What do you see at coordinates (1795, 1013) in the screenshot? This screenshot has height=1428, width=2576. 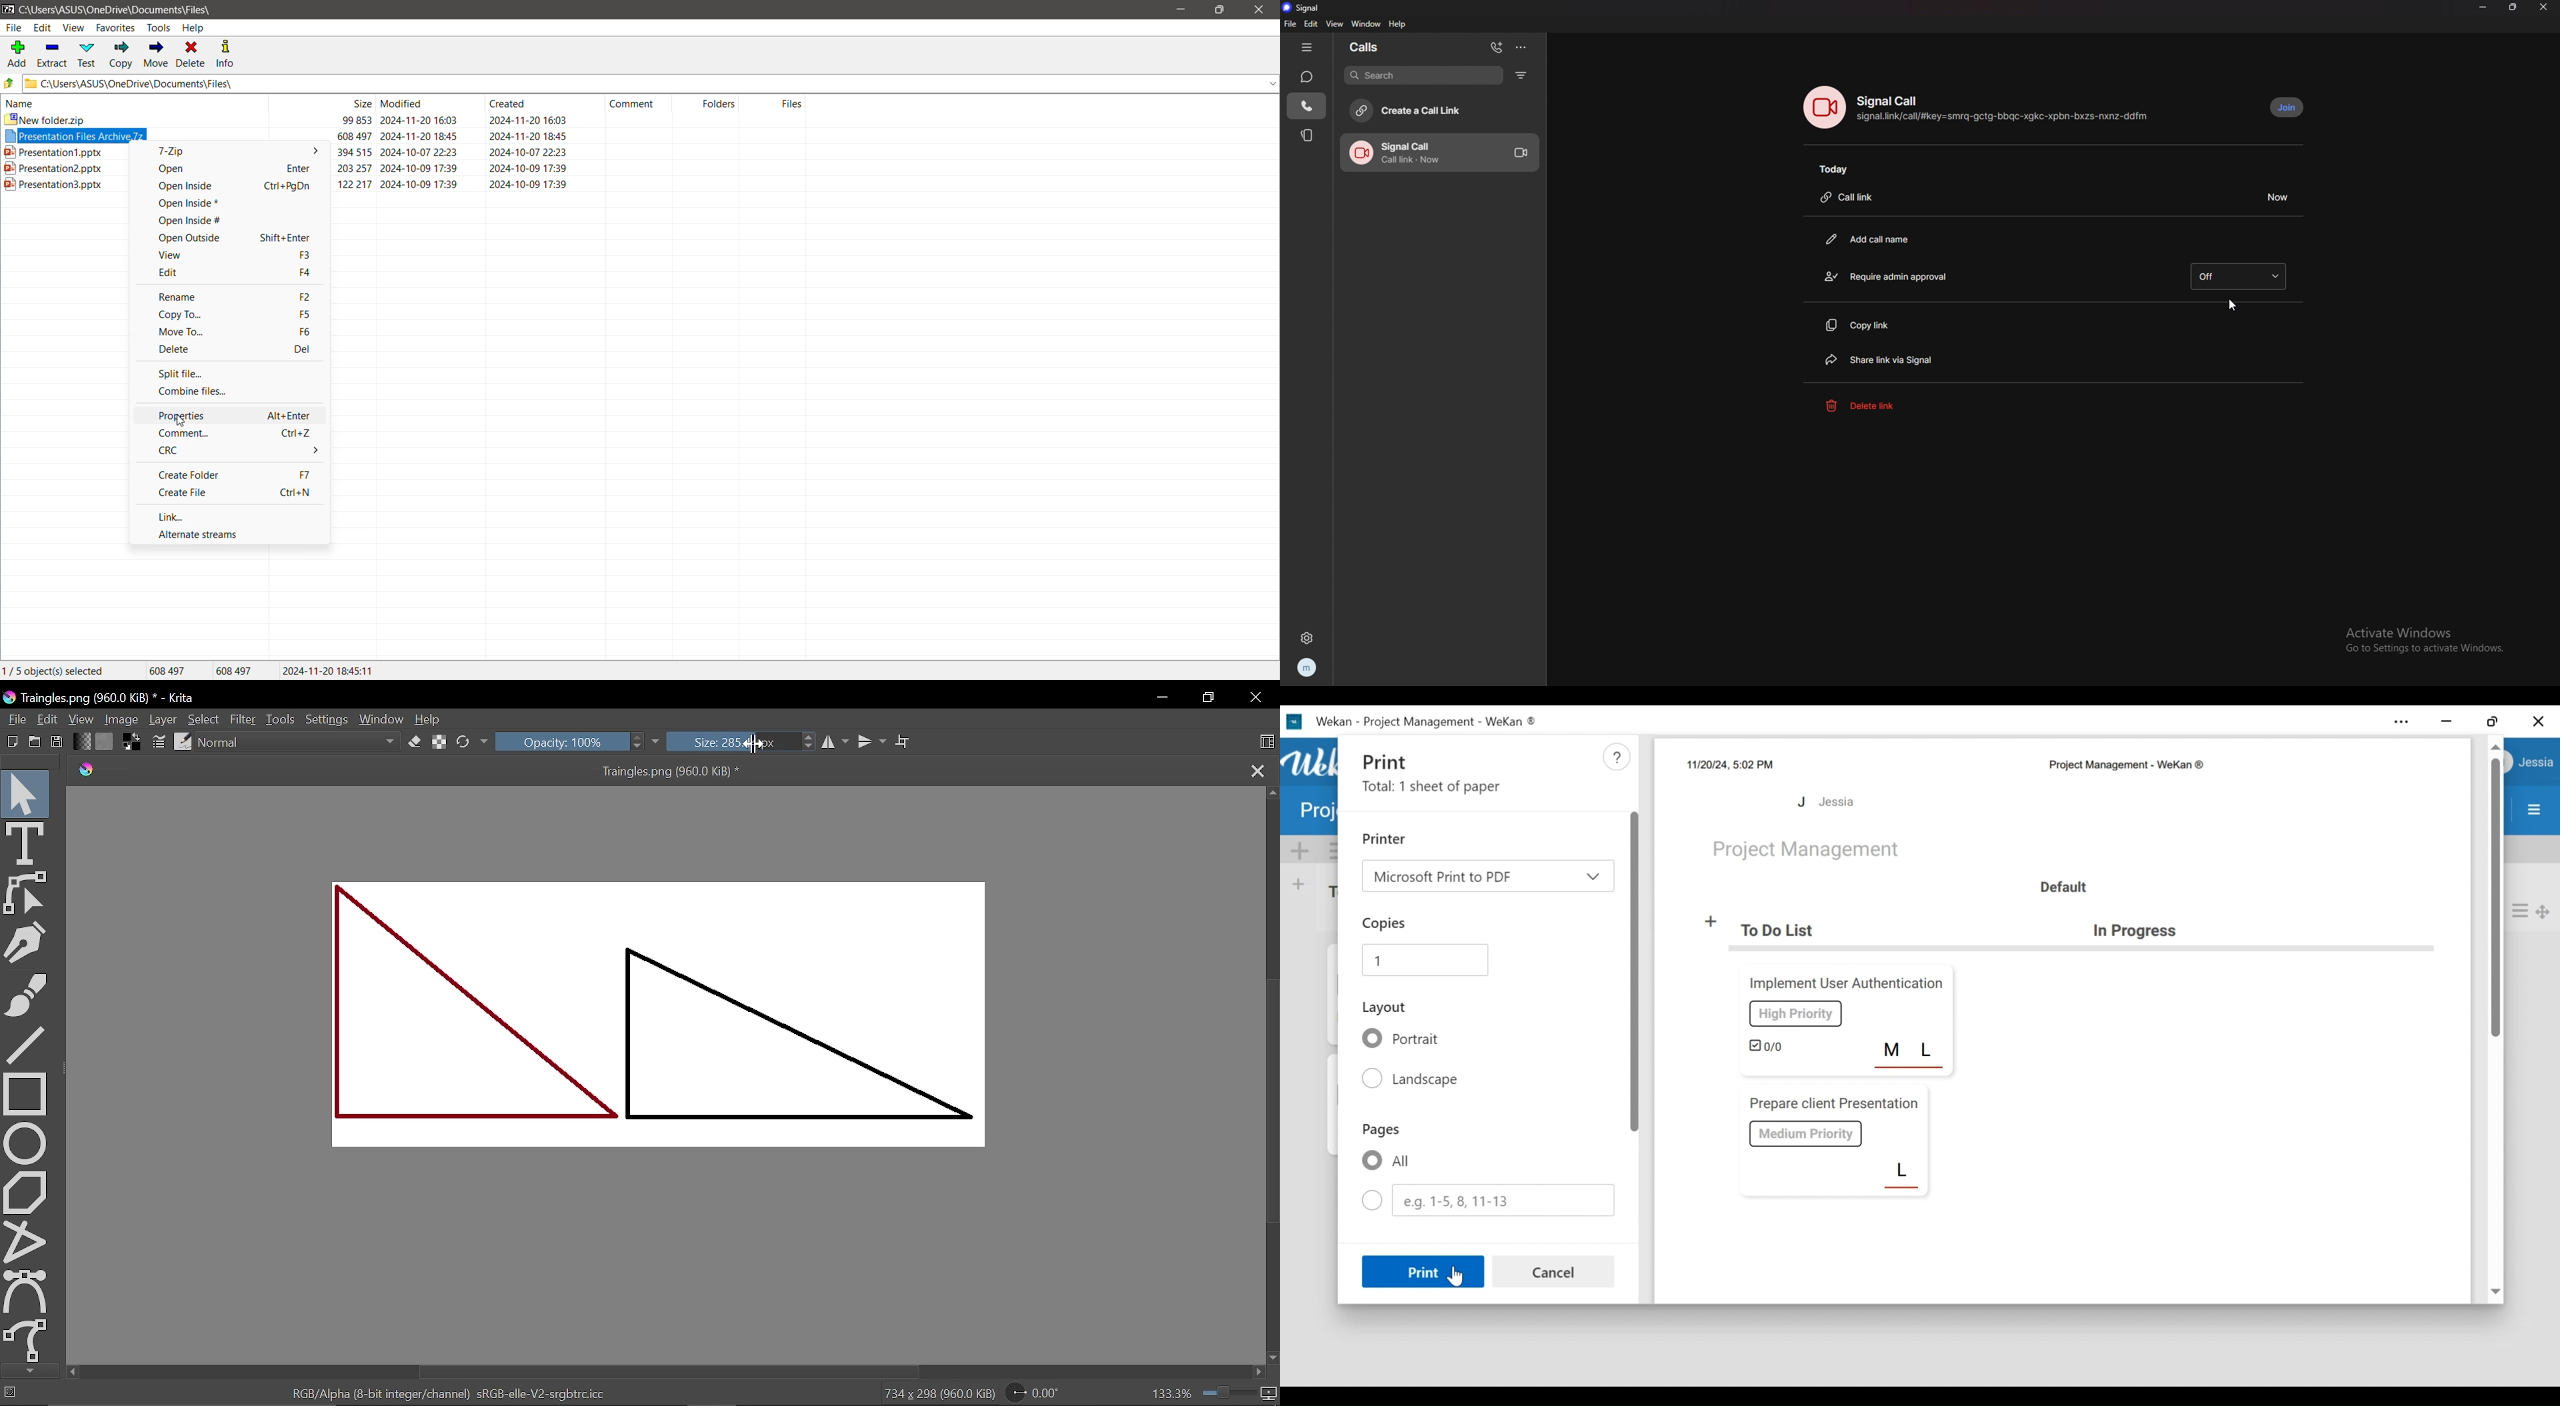 I see `label` at bounding box center [1795, 1013].